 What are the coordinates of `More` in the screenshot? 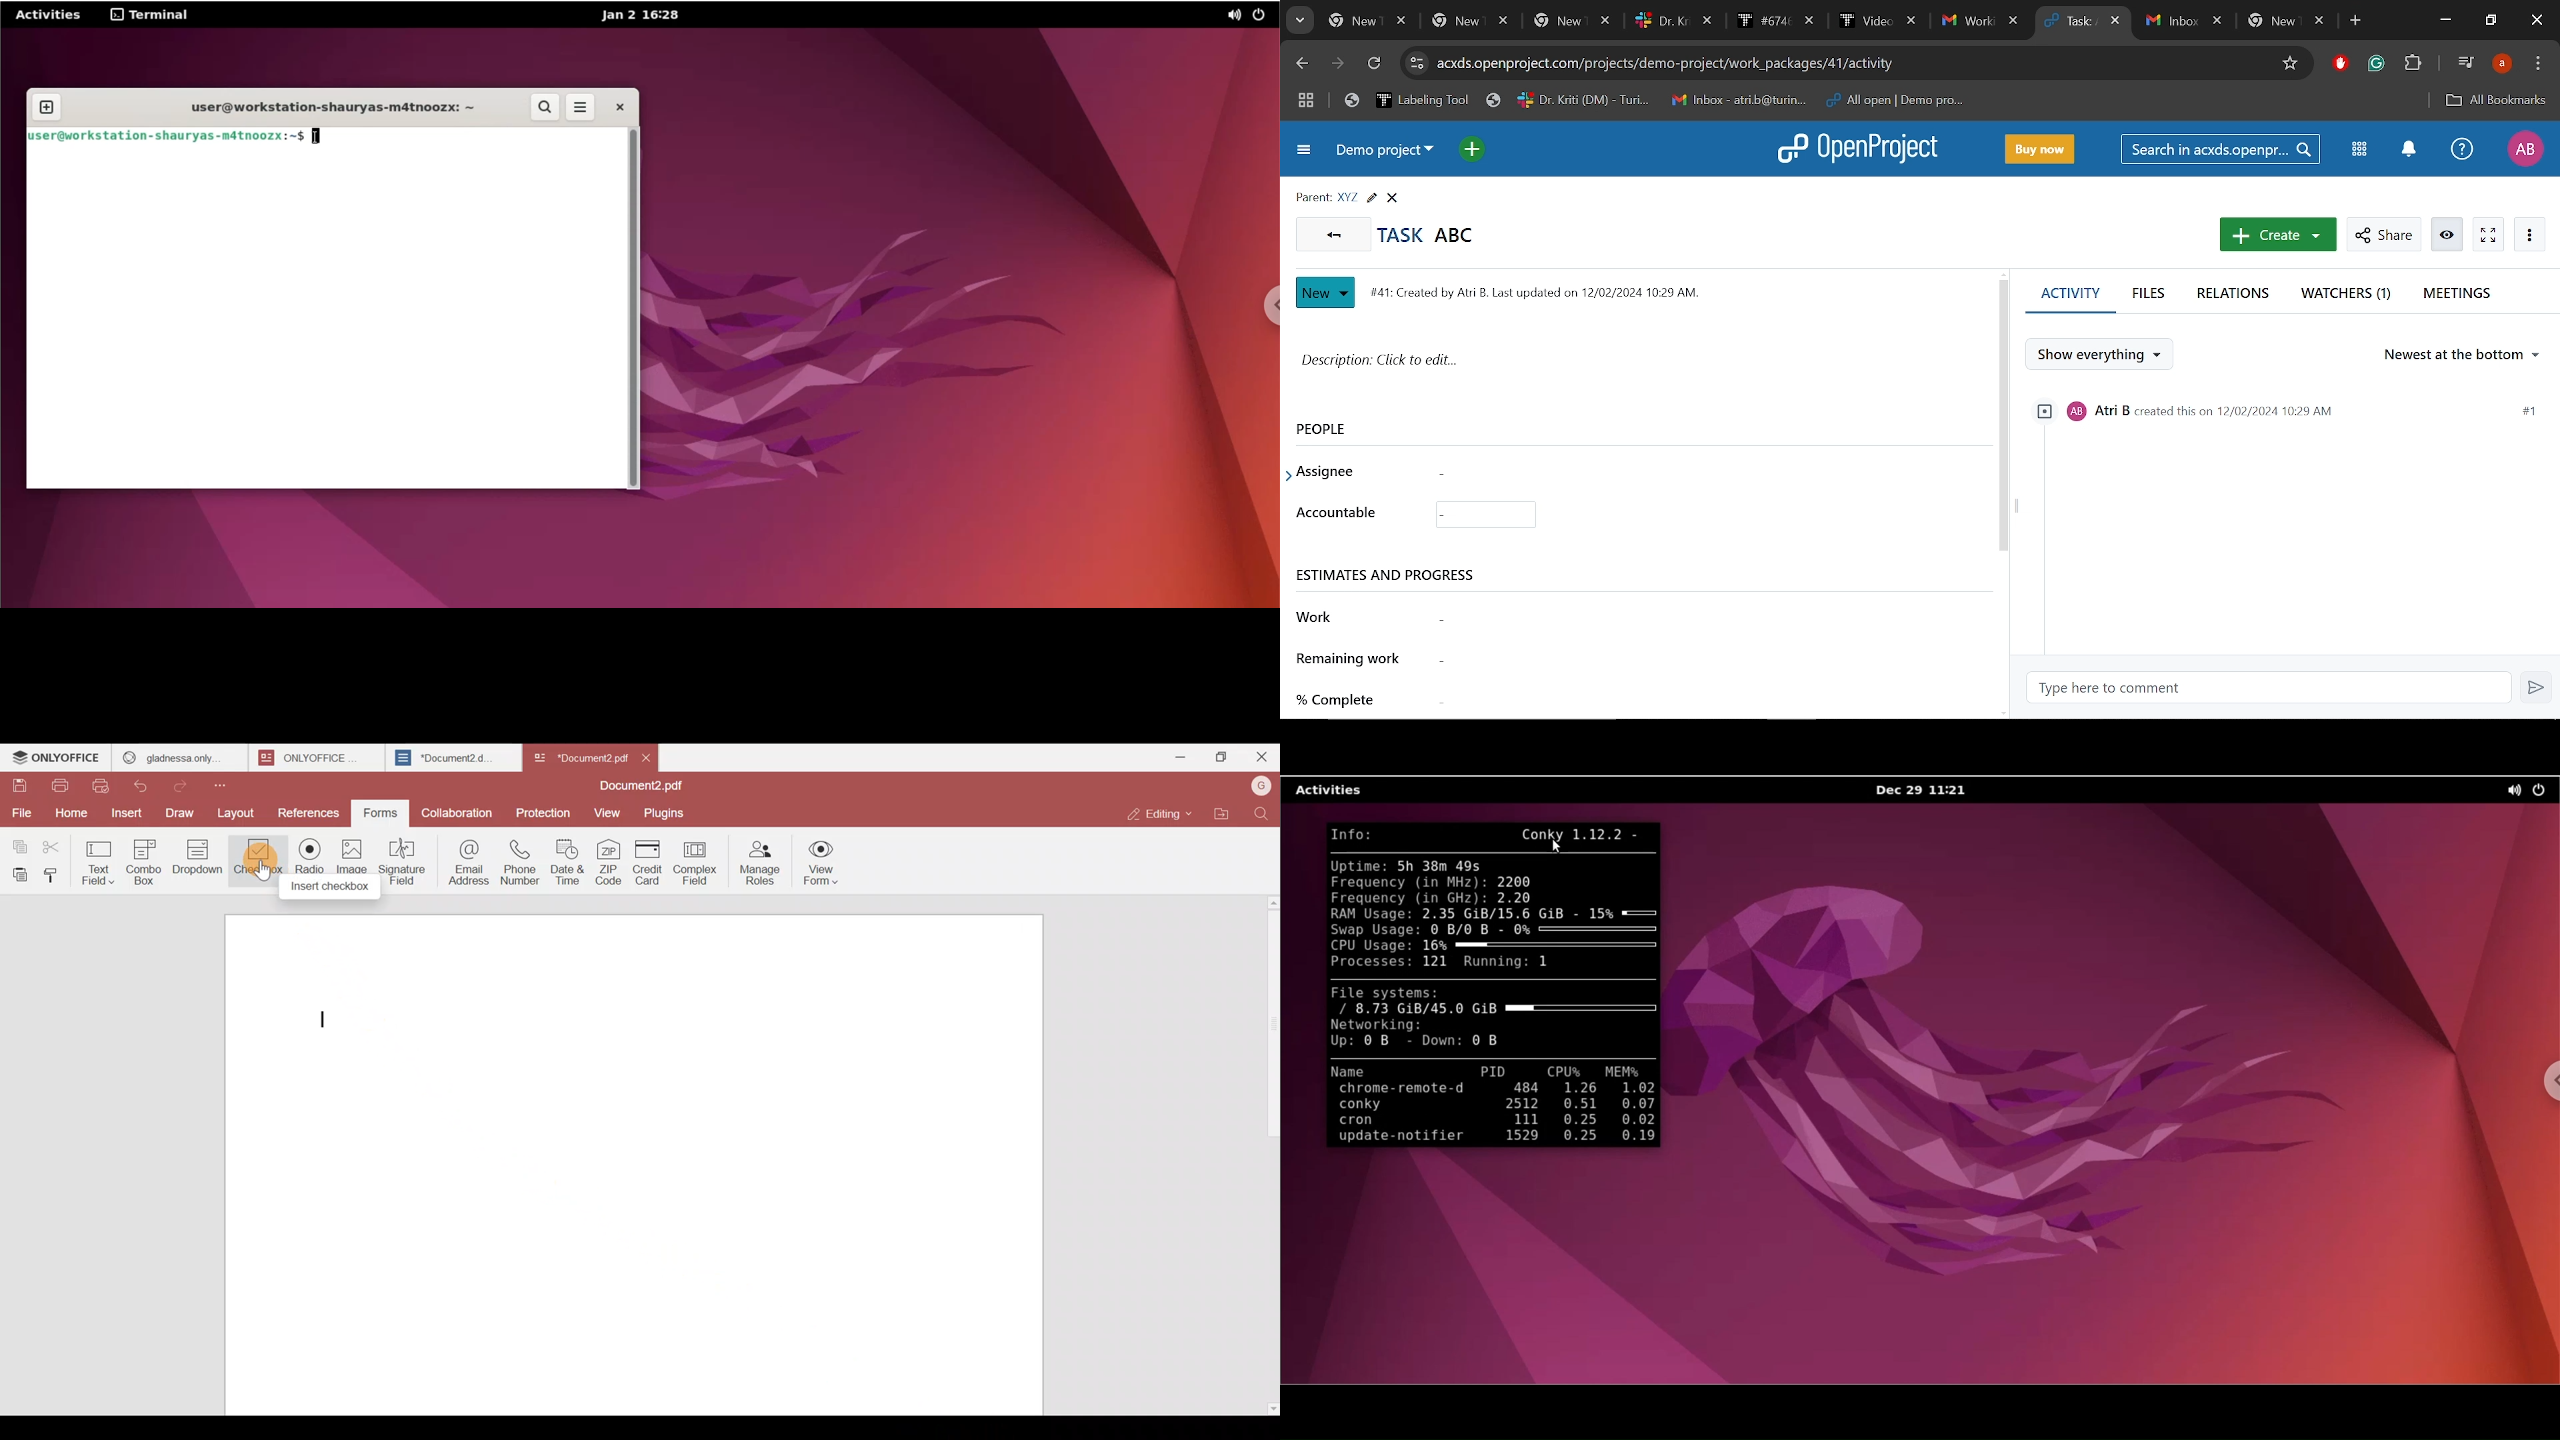 It's located at (2530, 233).